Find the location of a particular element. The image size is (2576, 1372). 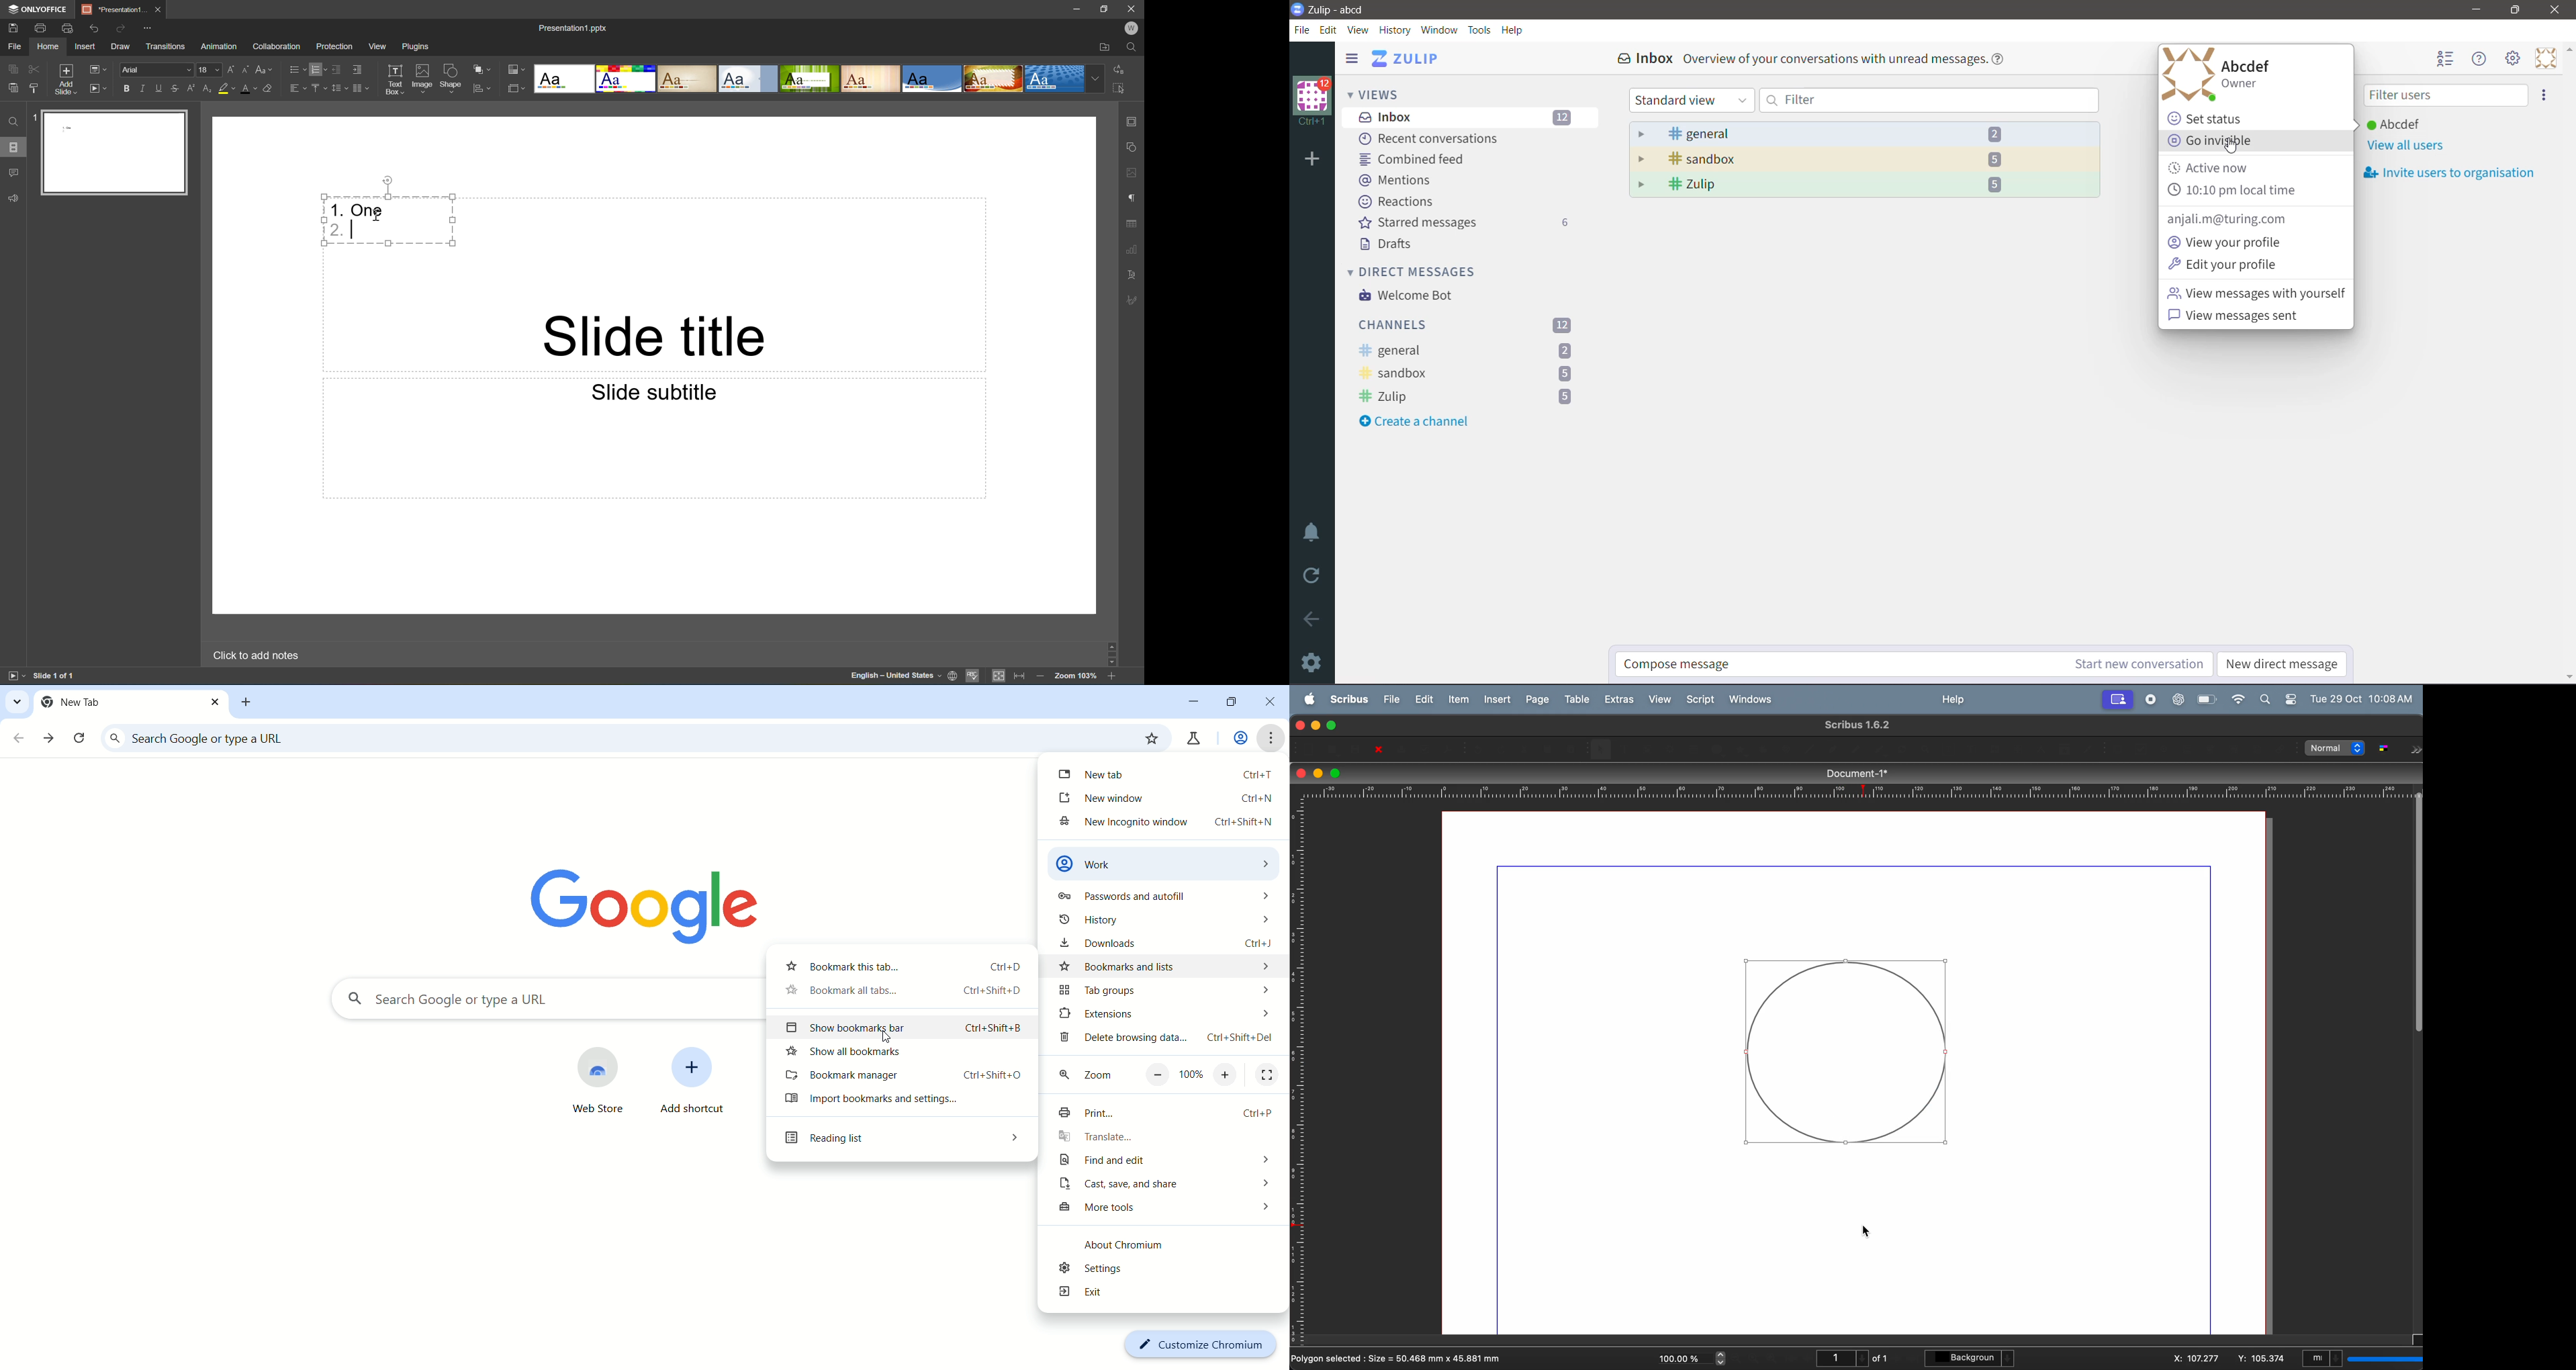

Bullets is located at coordinates (297, 67).